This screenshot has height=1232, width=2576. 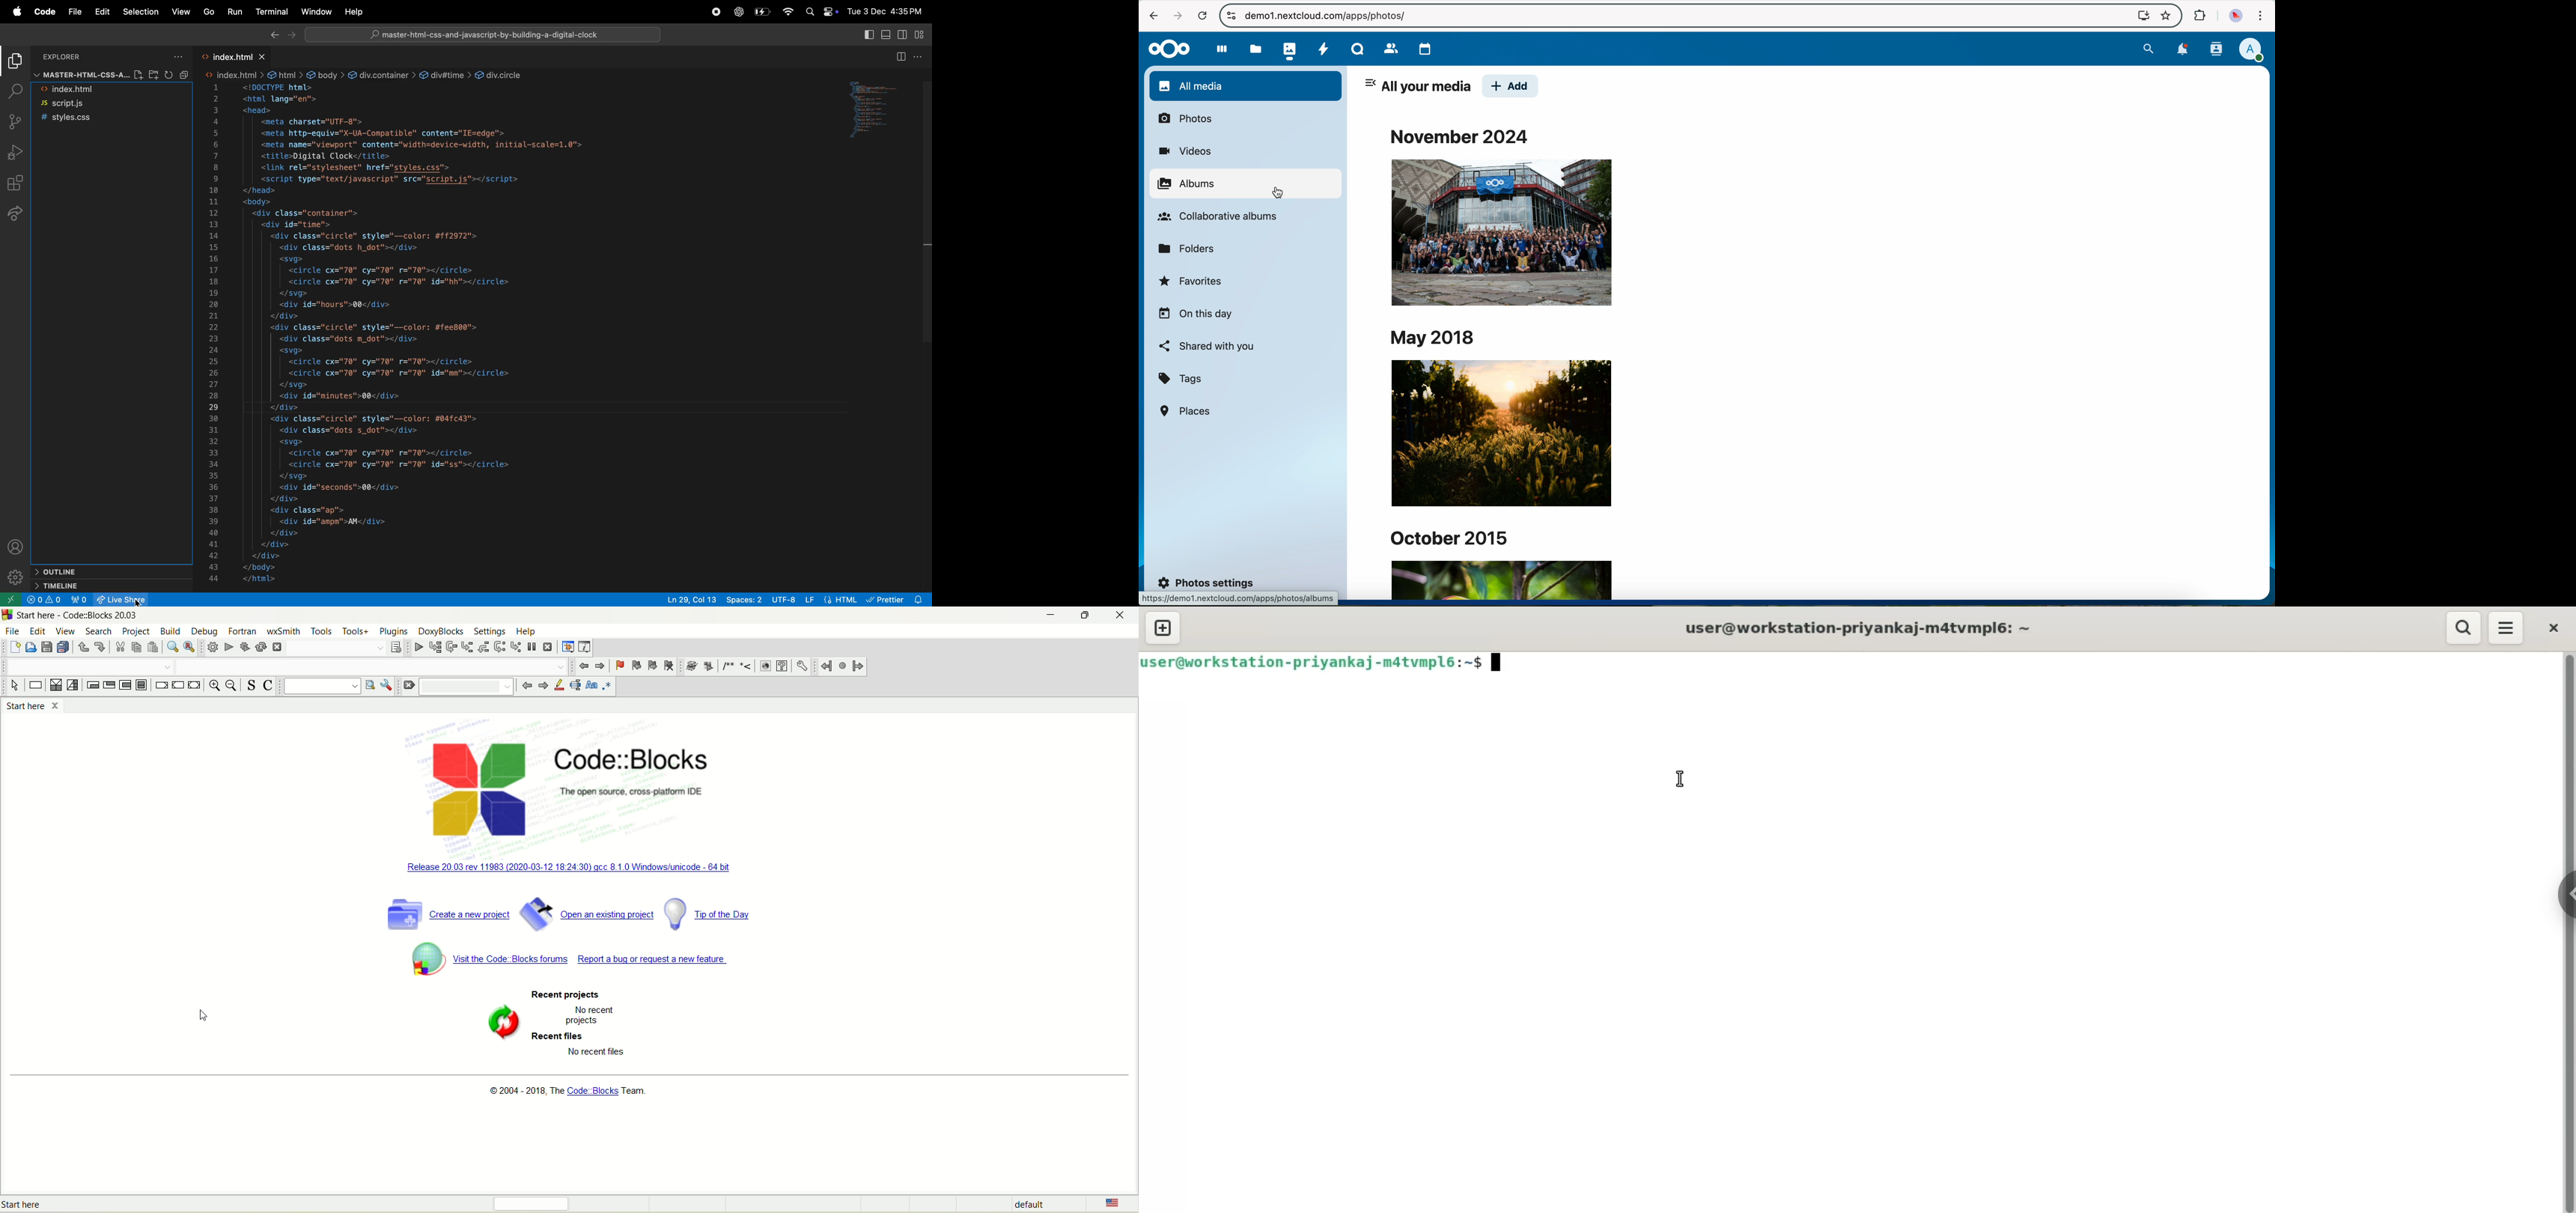 What do you see at coordinates (778, 599) in the screenshot?
I see `utf 8` at bounding box center [778, 599].